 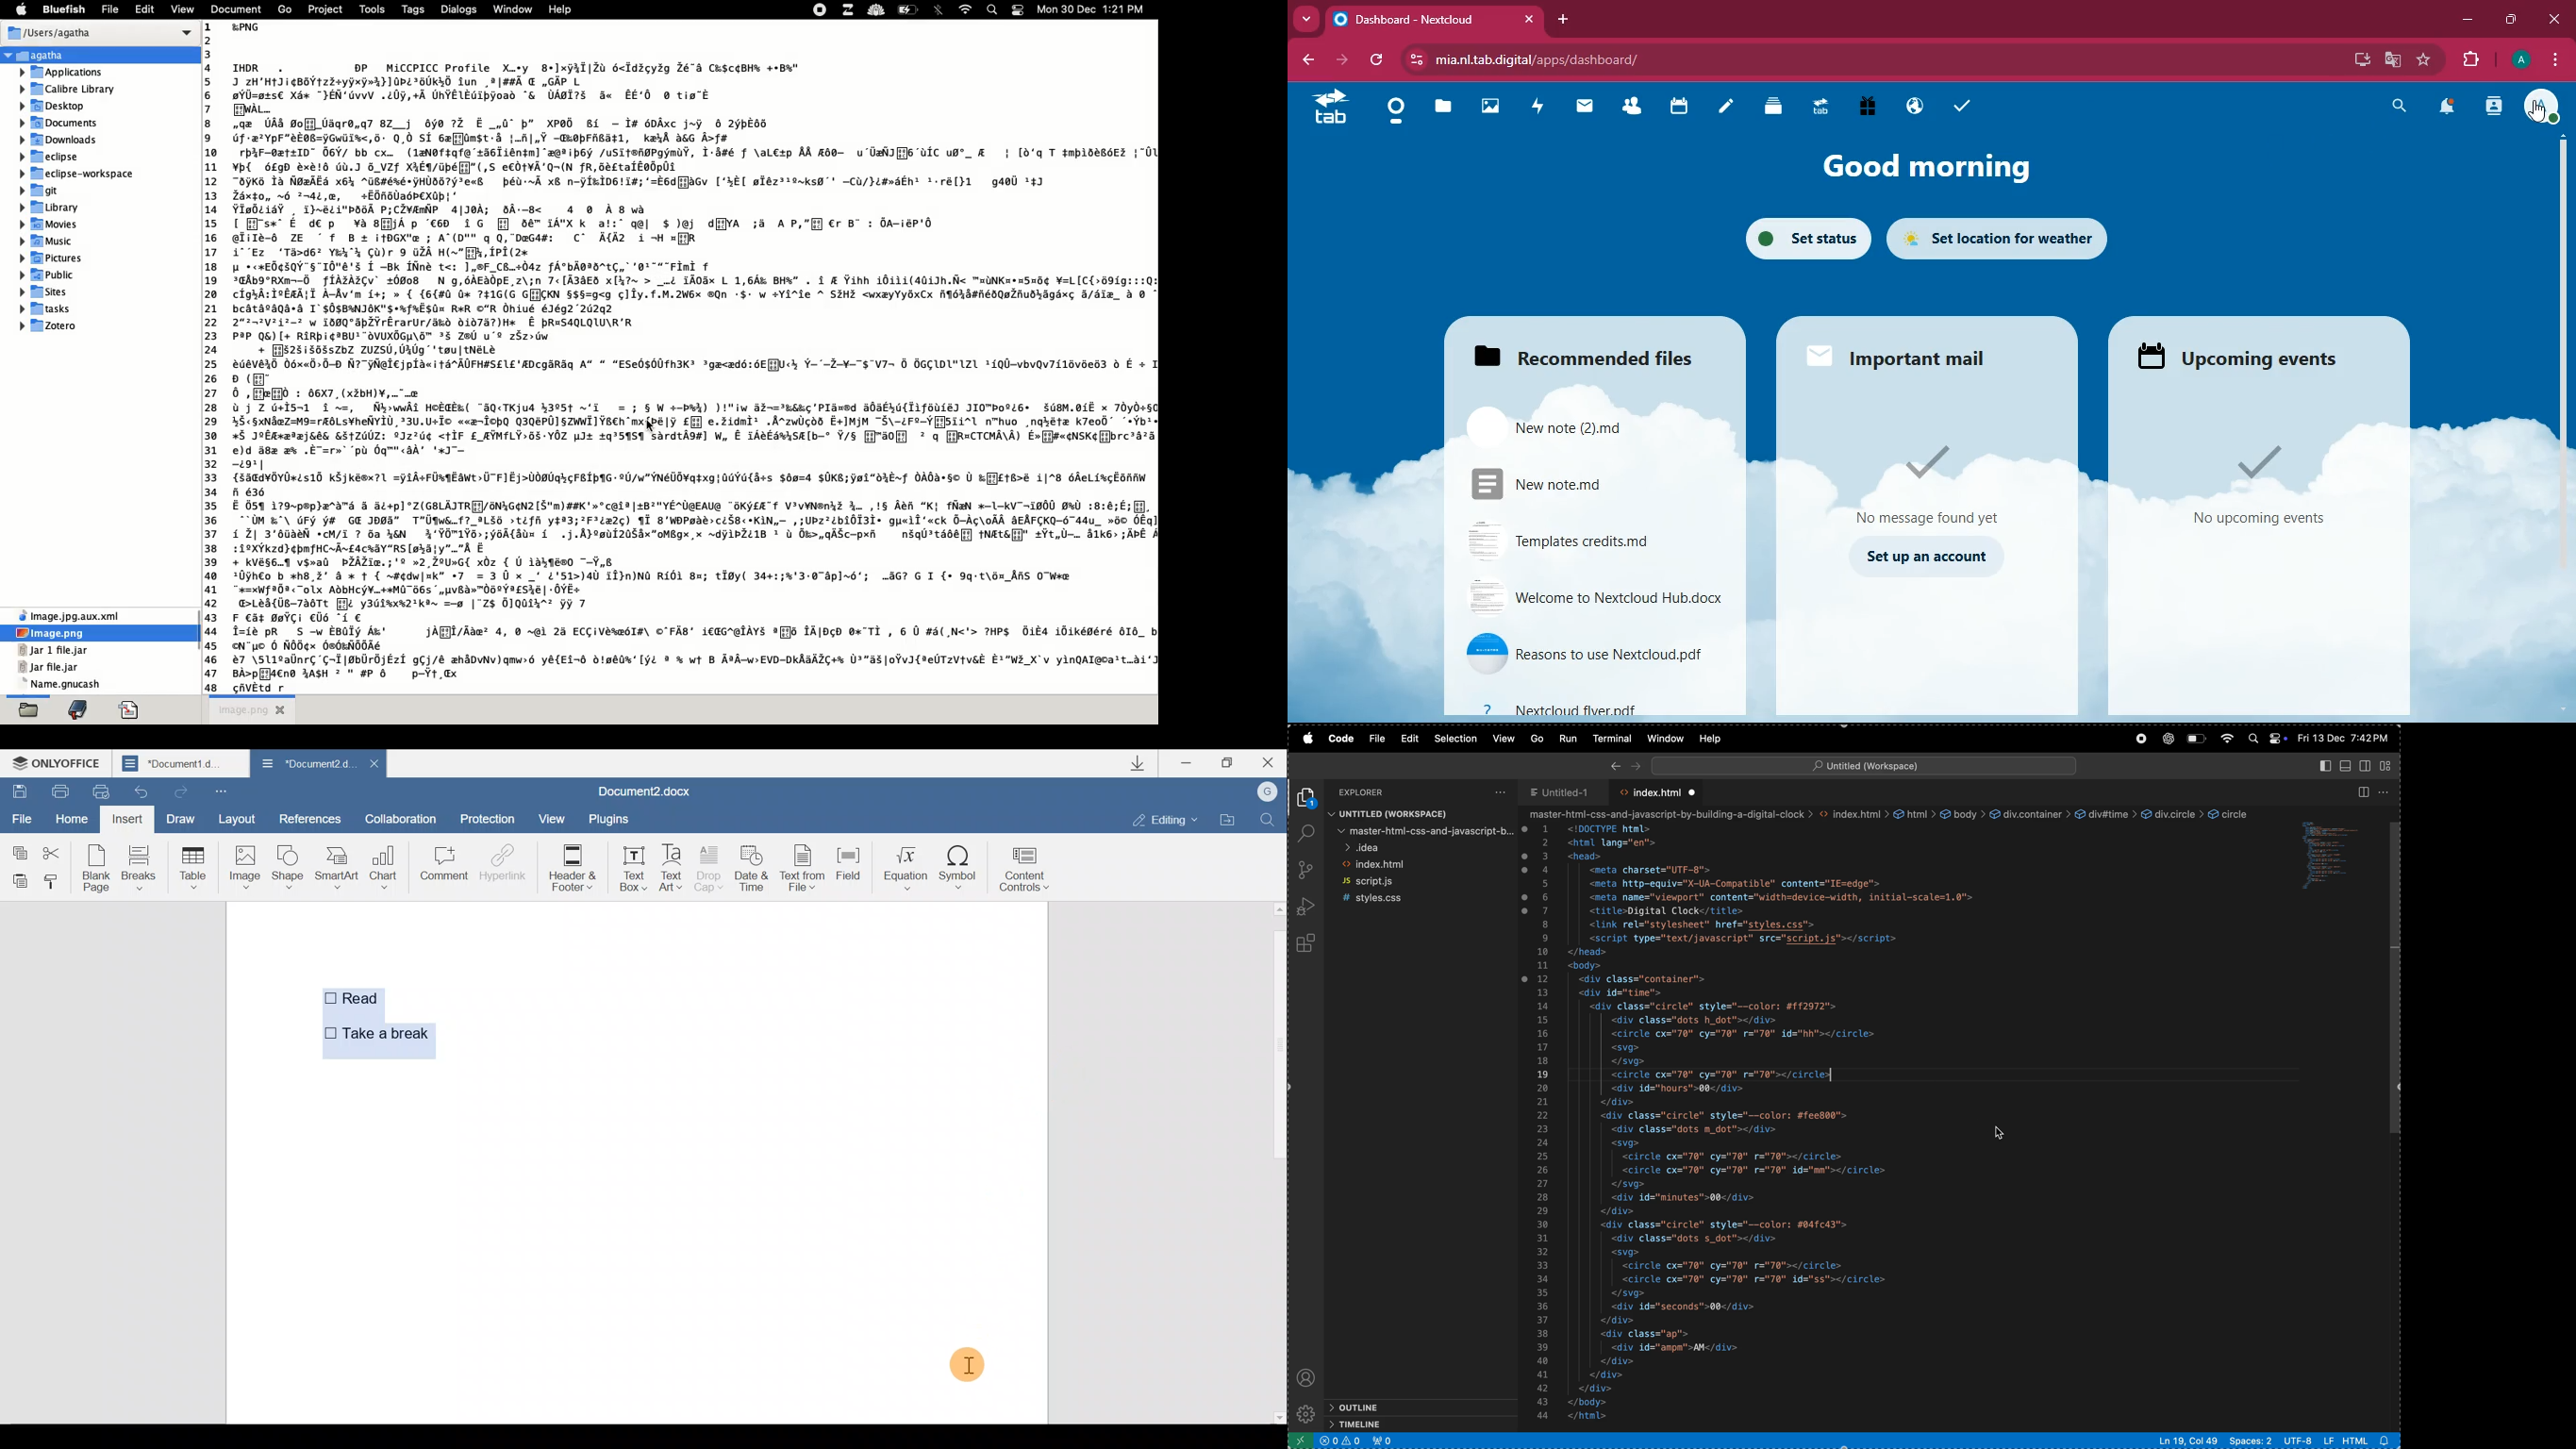 I want to click on set status, so click(x=1800, y=238).